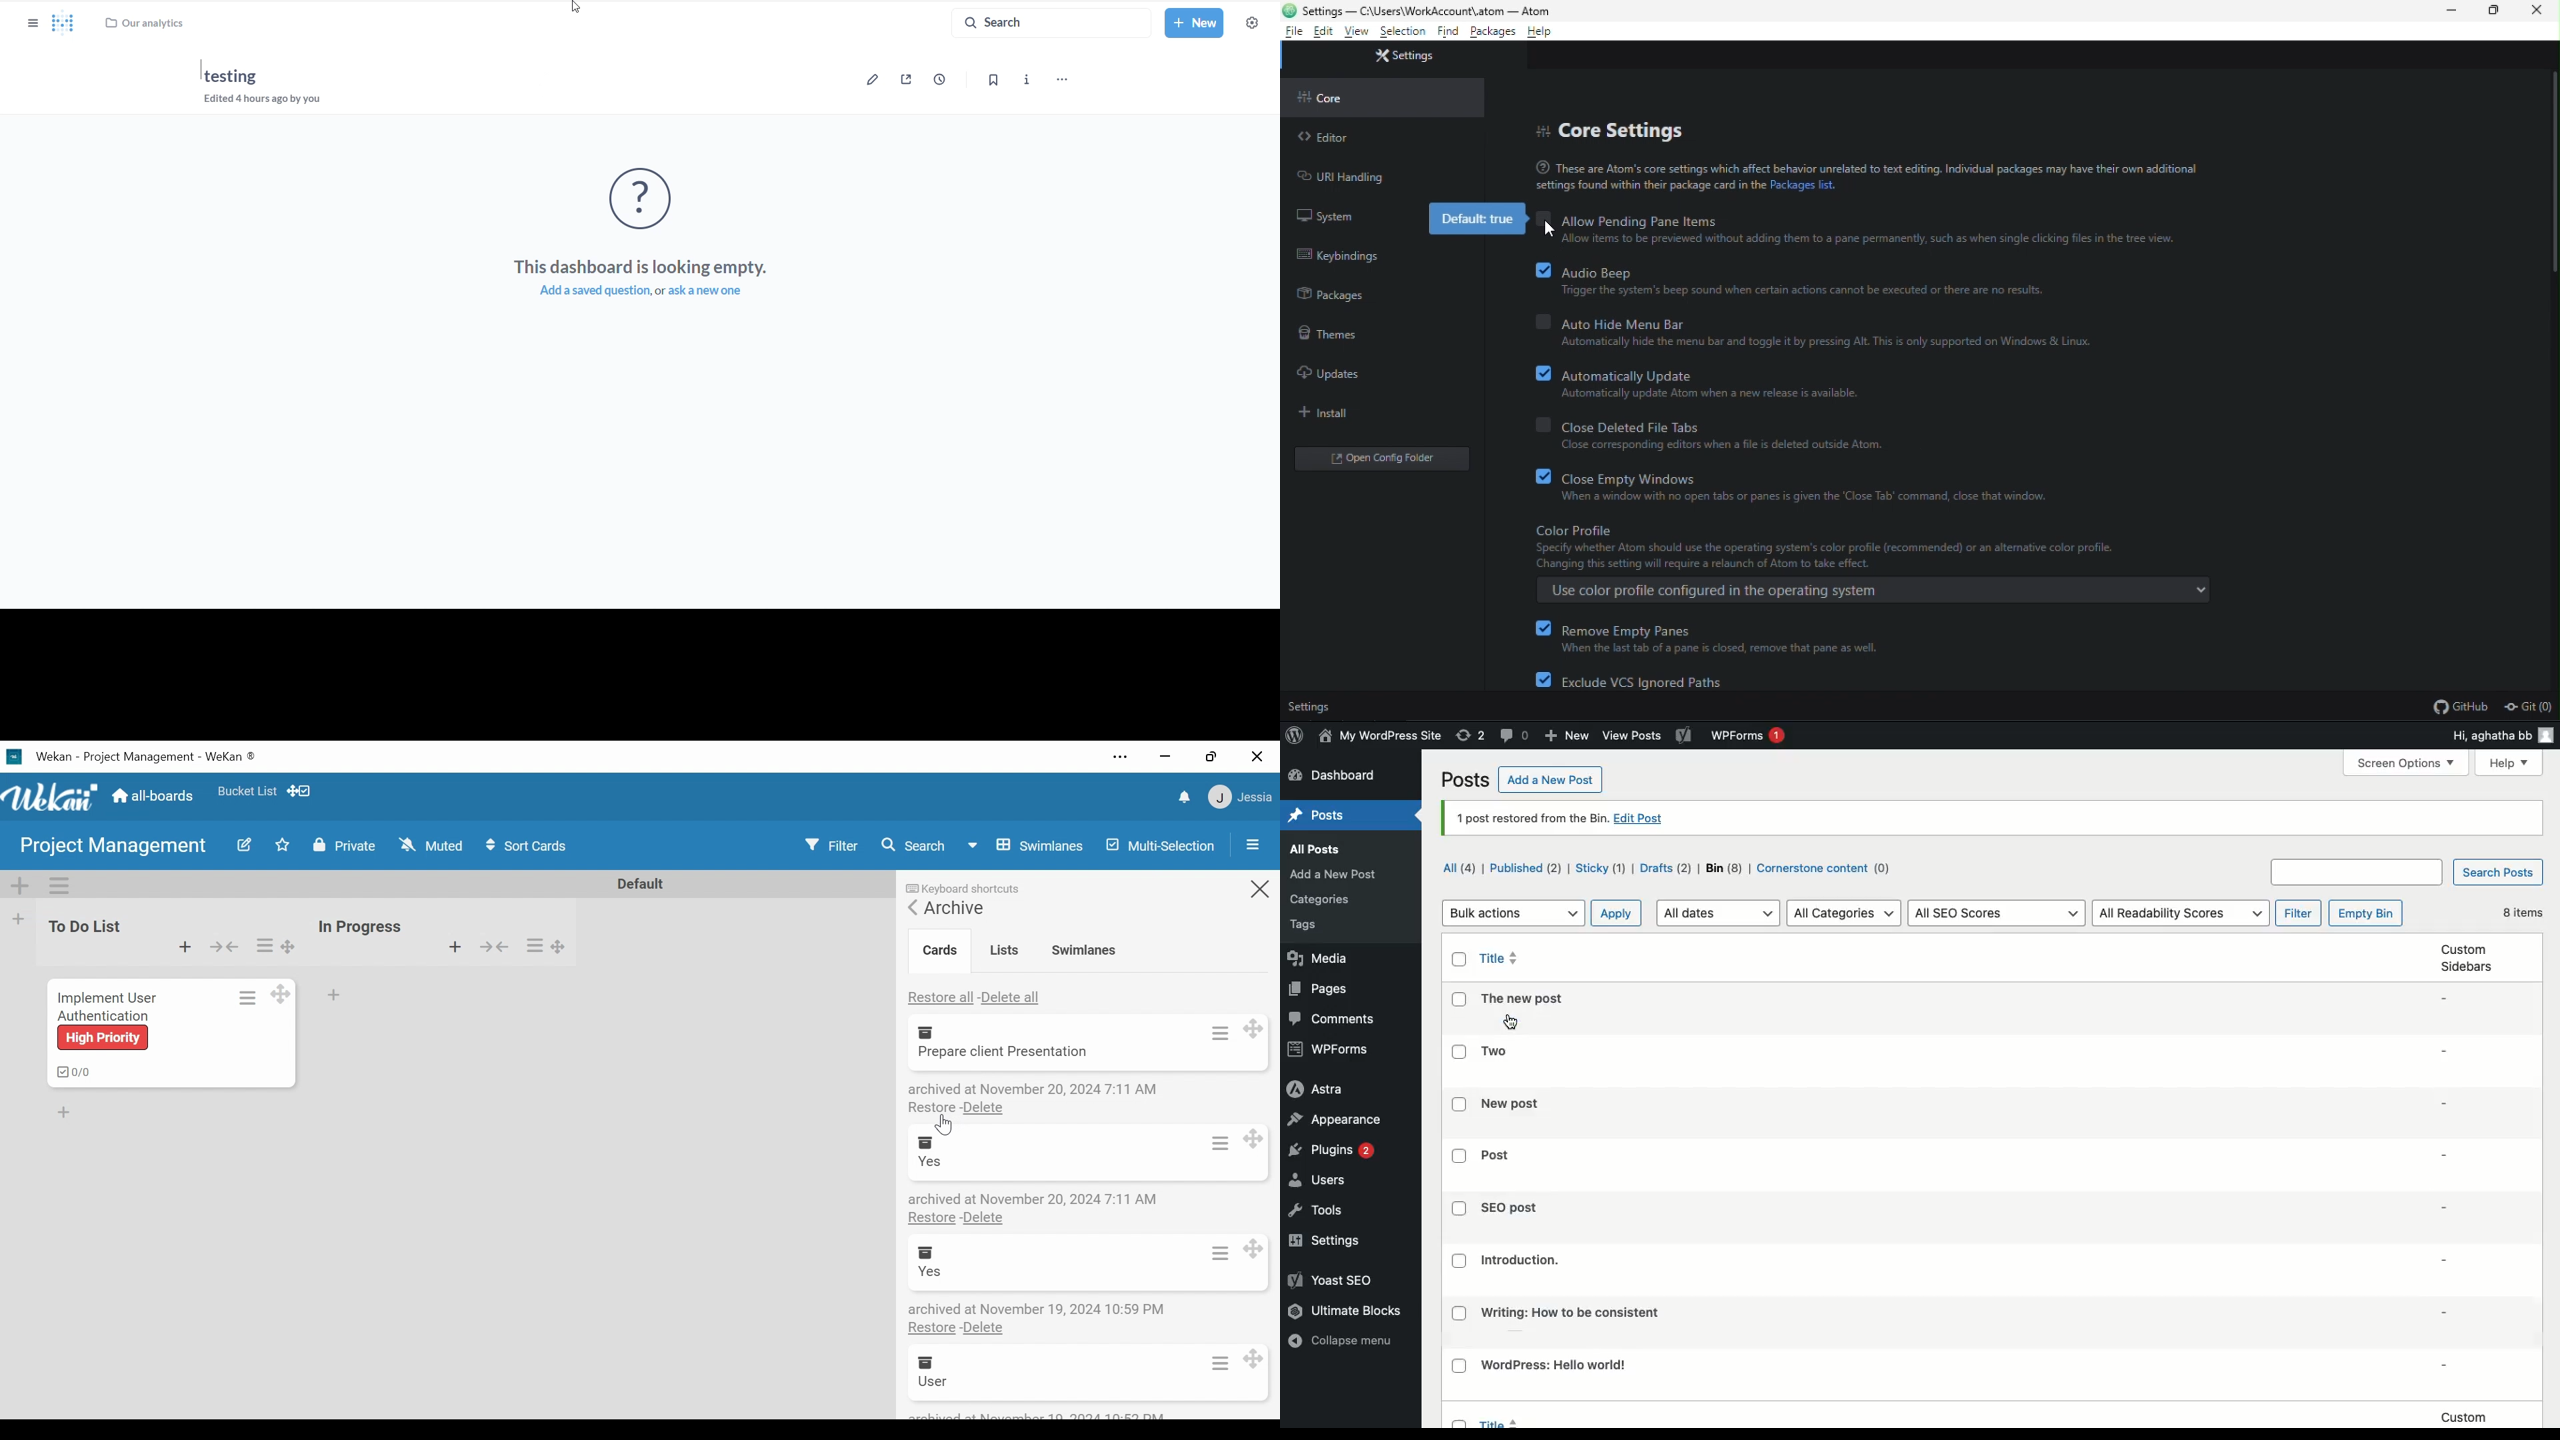 The height and width of the screenshot is (1456, 2576). Describe the element at coordinates (1014, 995) in the screenshot. I see `Delete all` at that location.